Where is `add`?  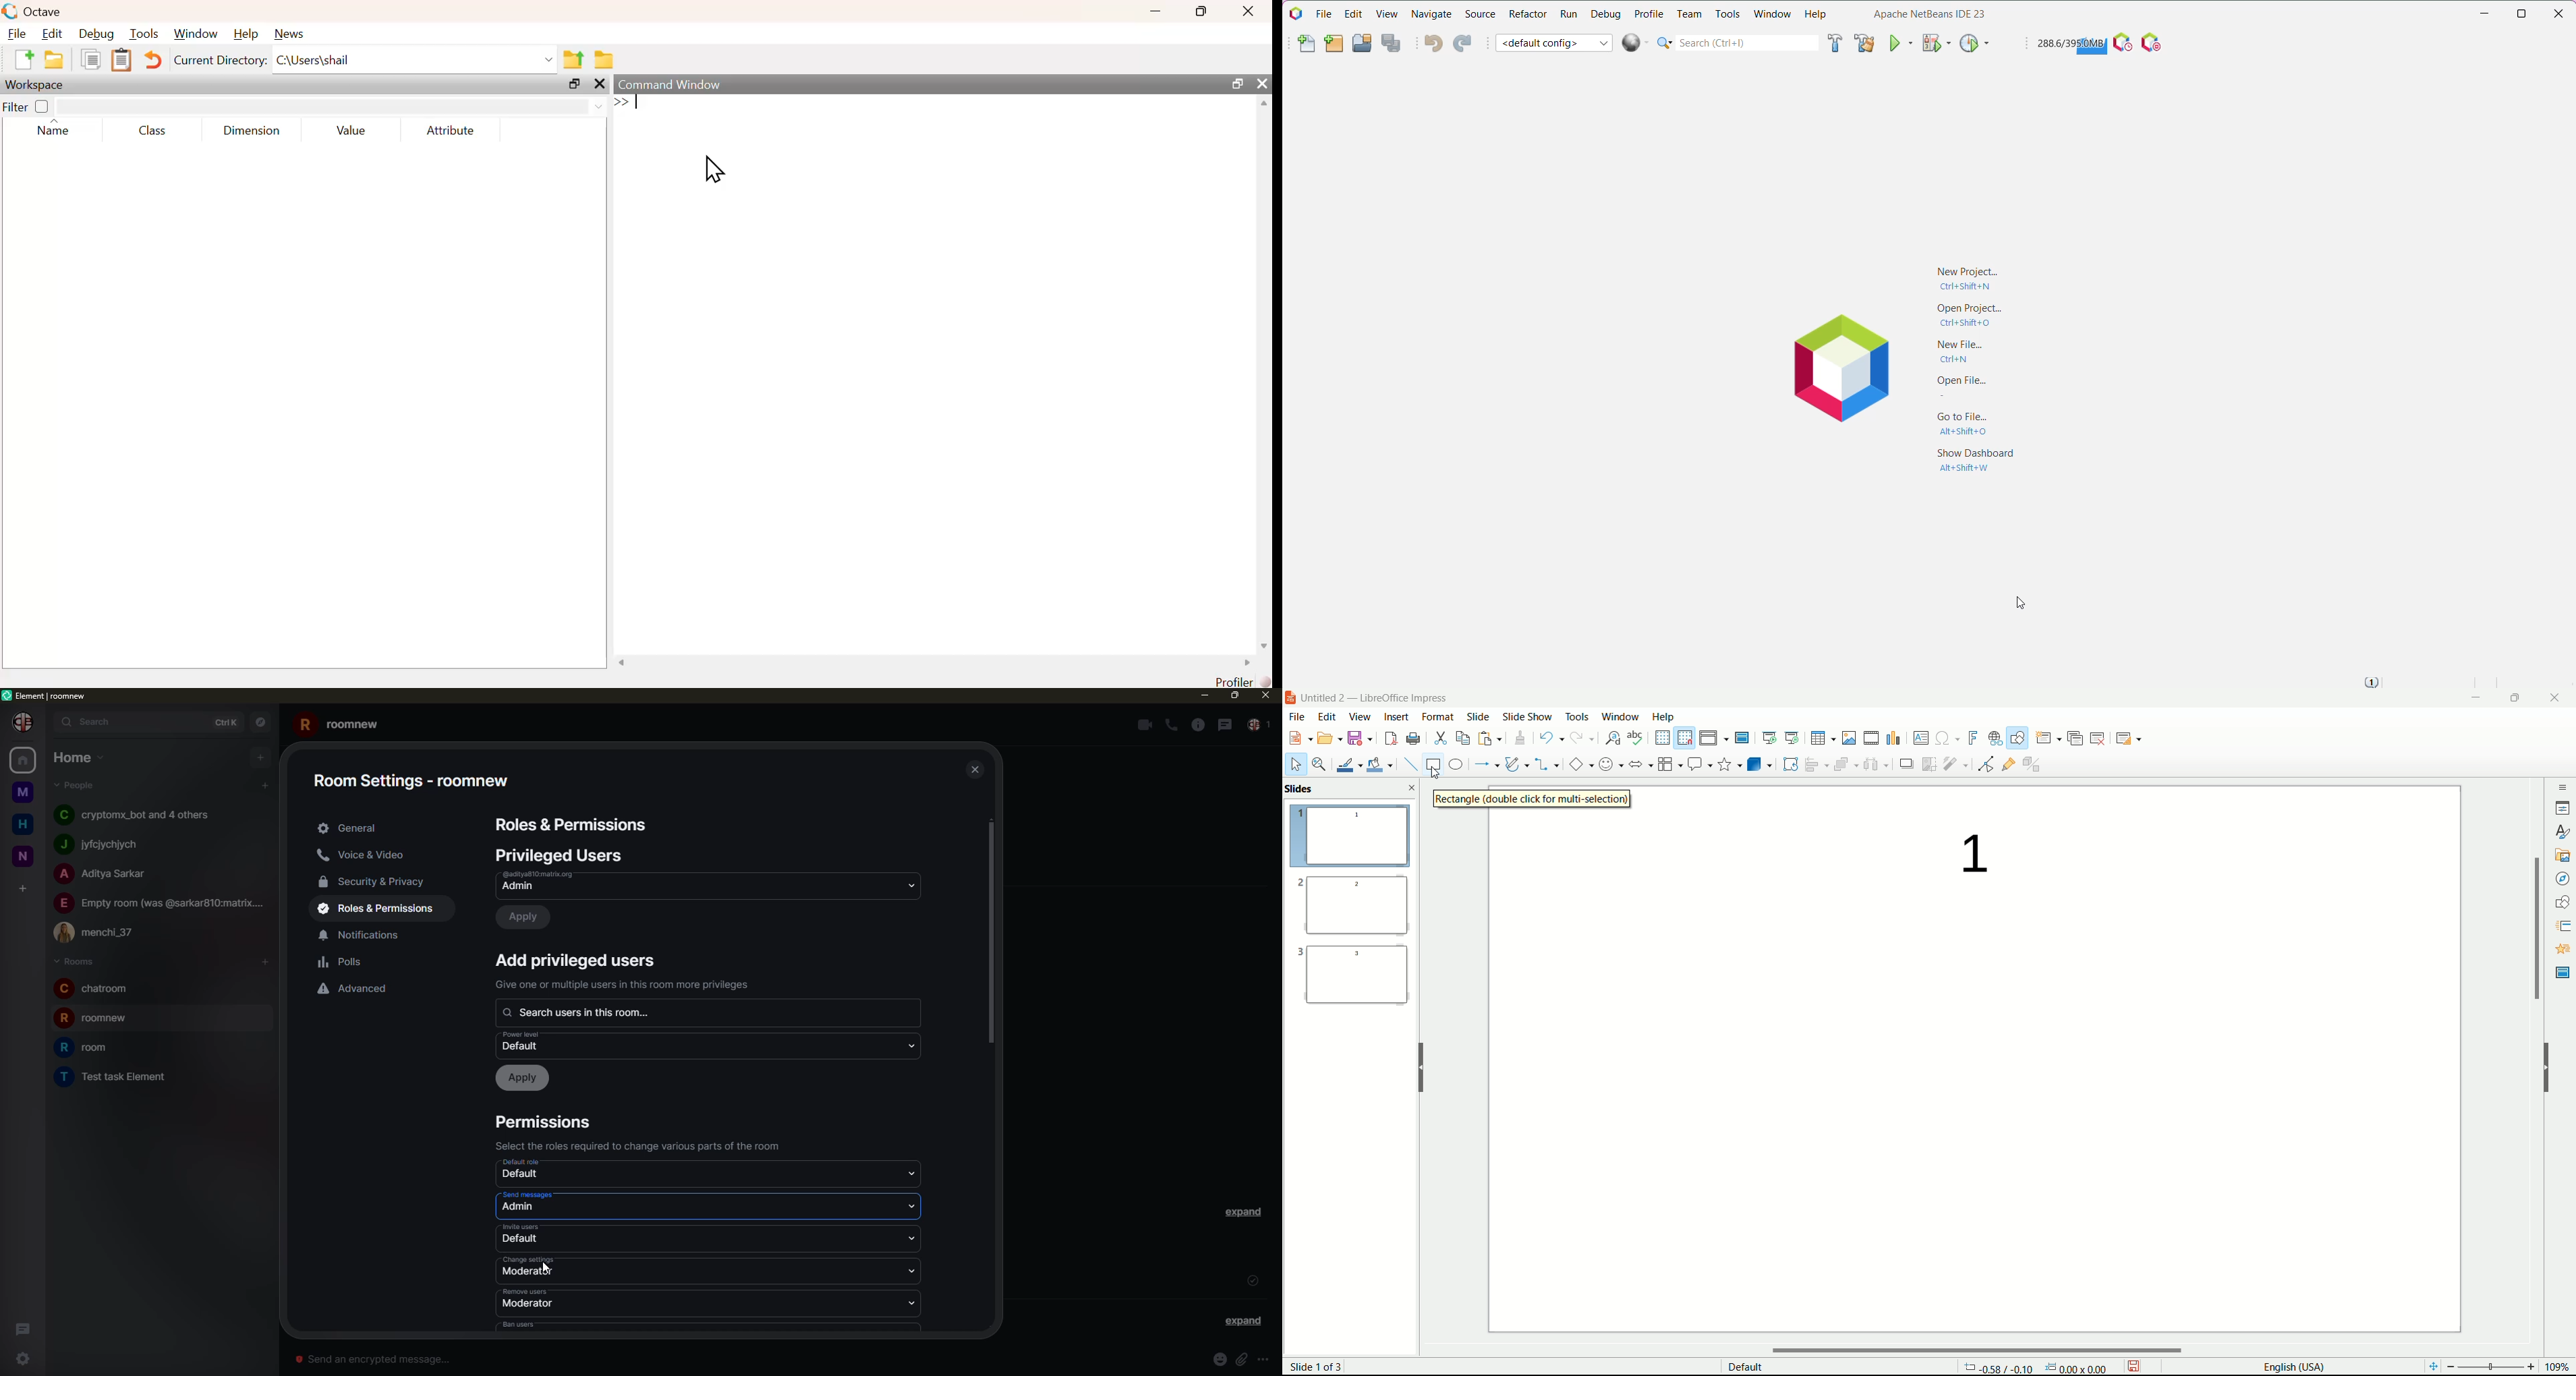 add is located at coordinates (25, 887).